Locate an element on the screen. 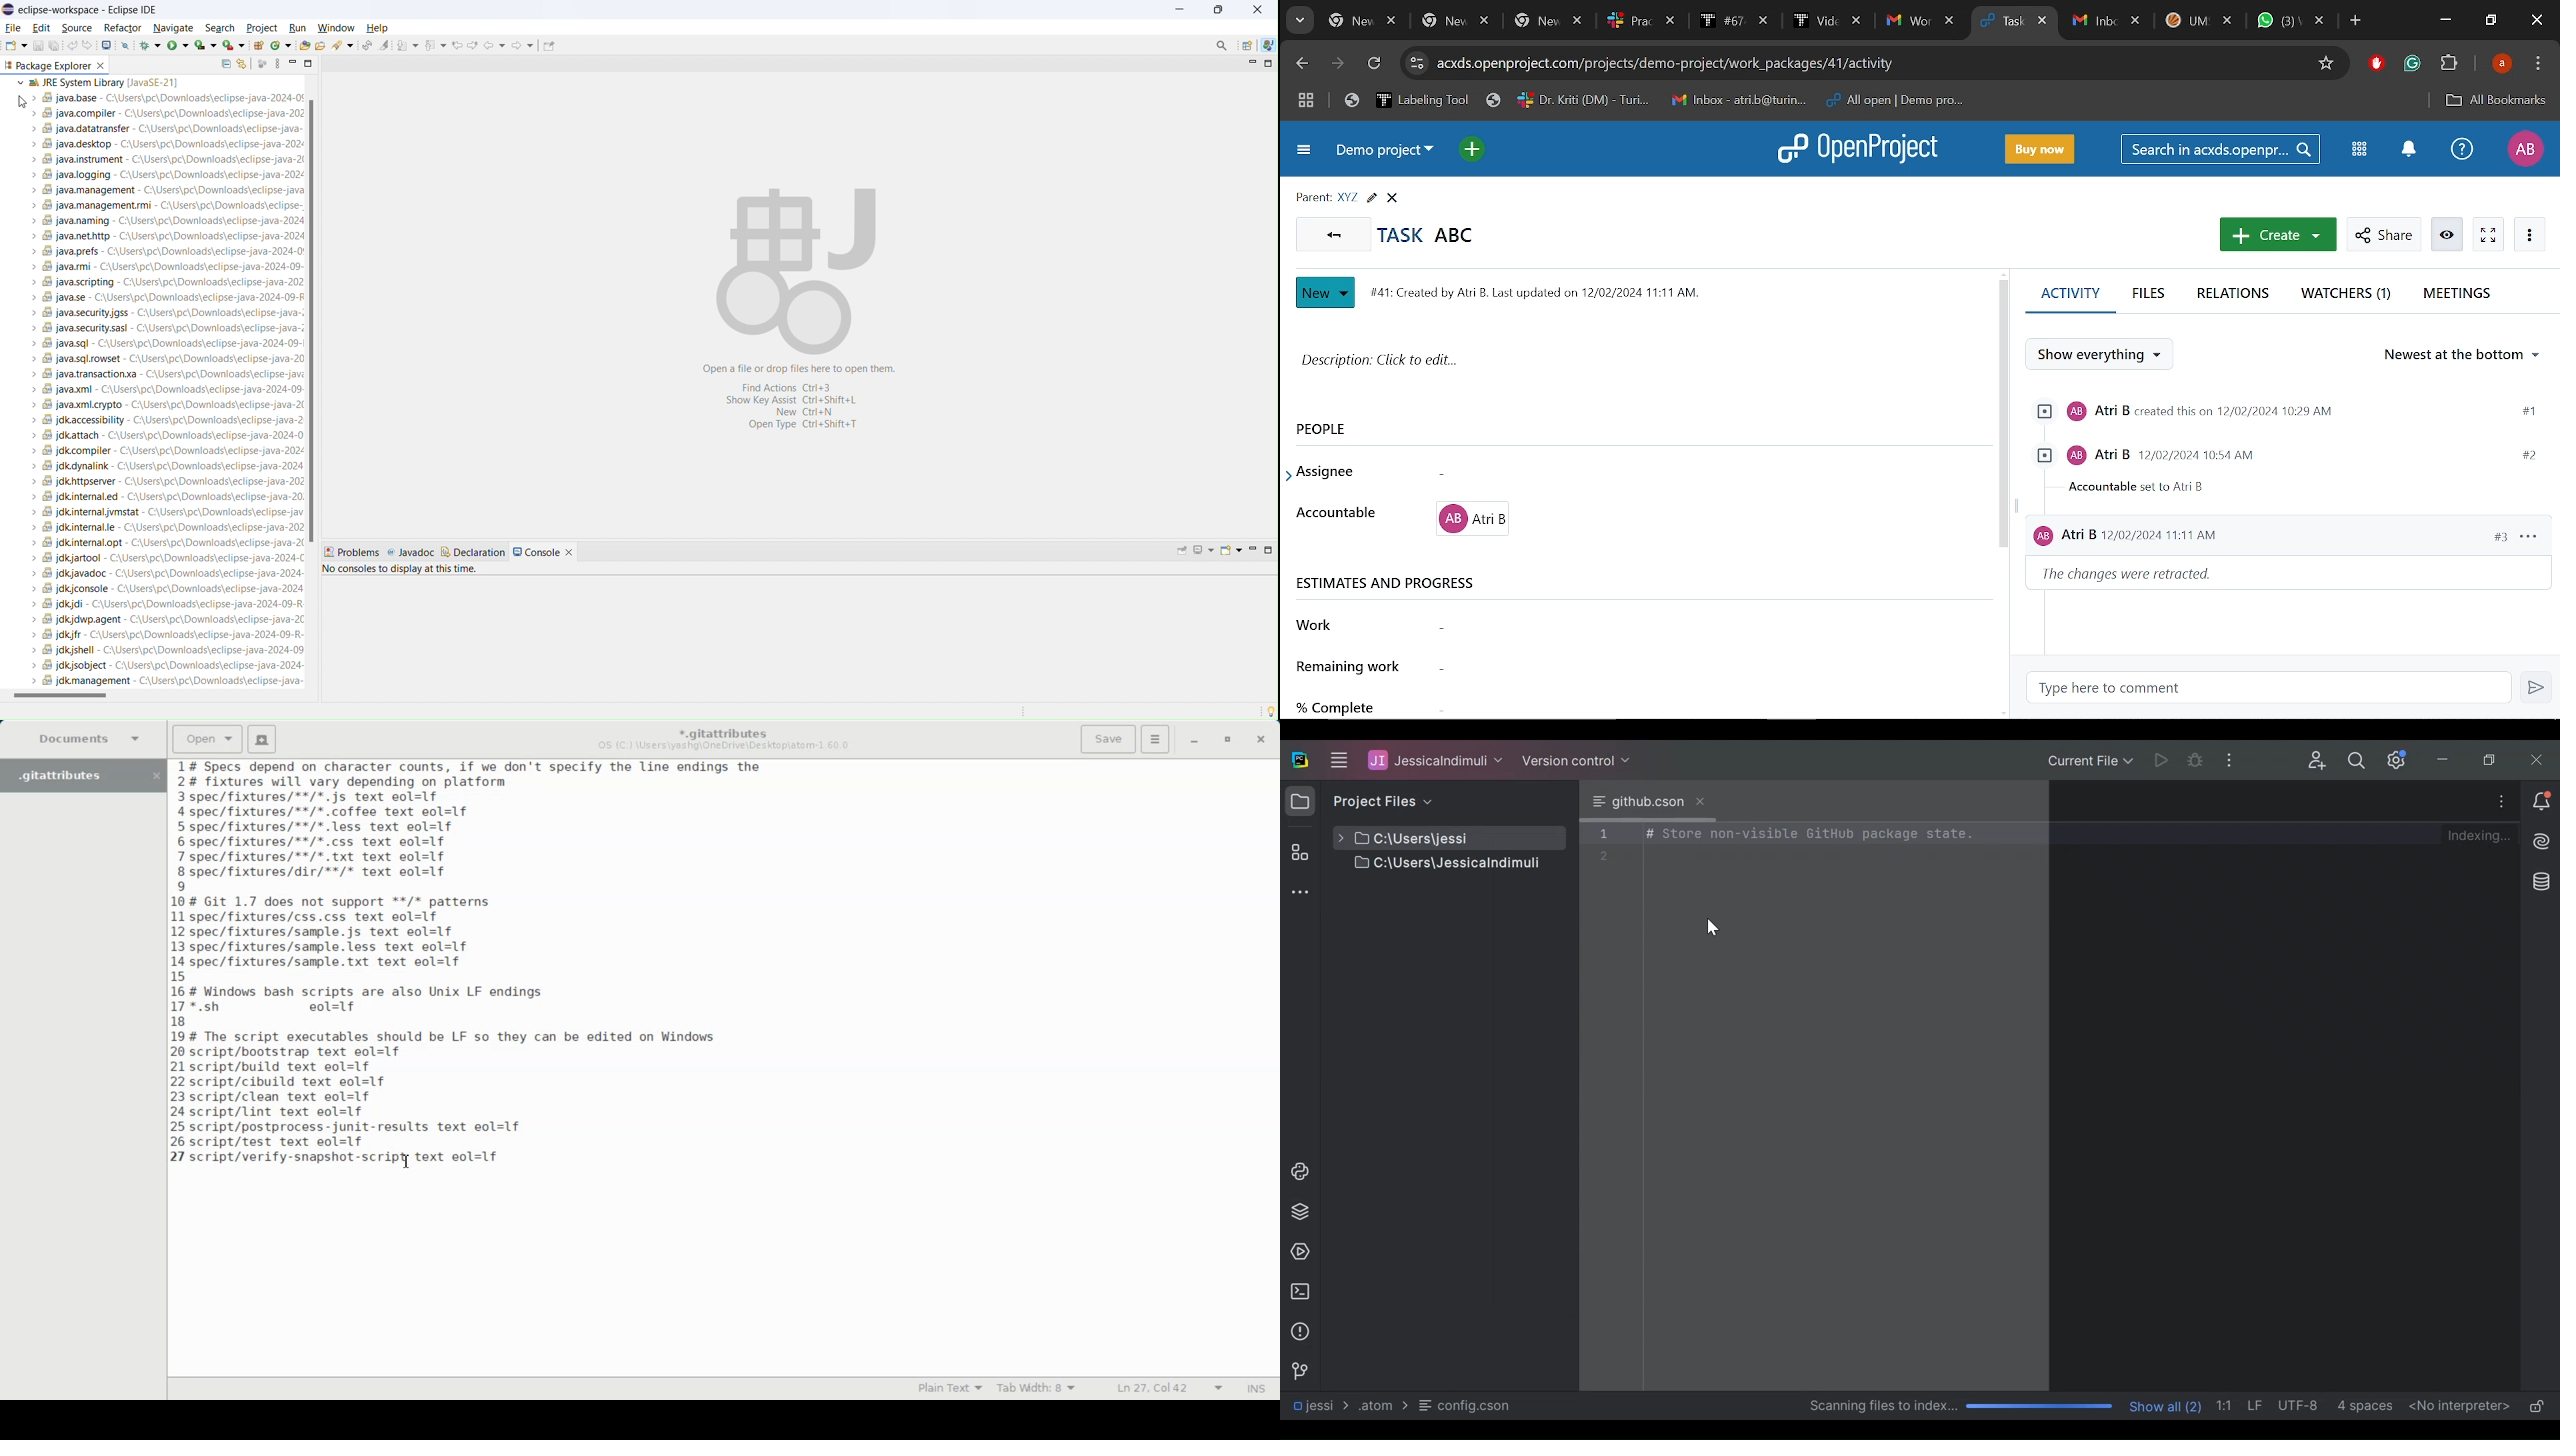 Image resolution: width=2576 pixels, height=1456 pixels. Restotre down is located at coordinates (2490, 20).